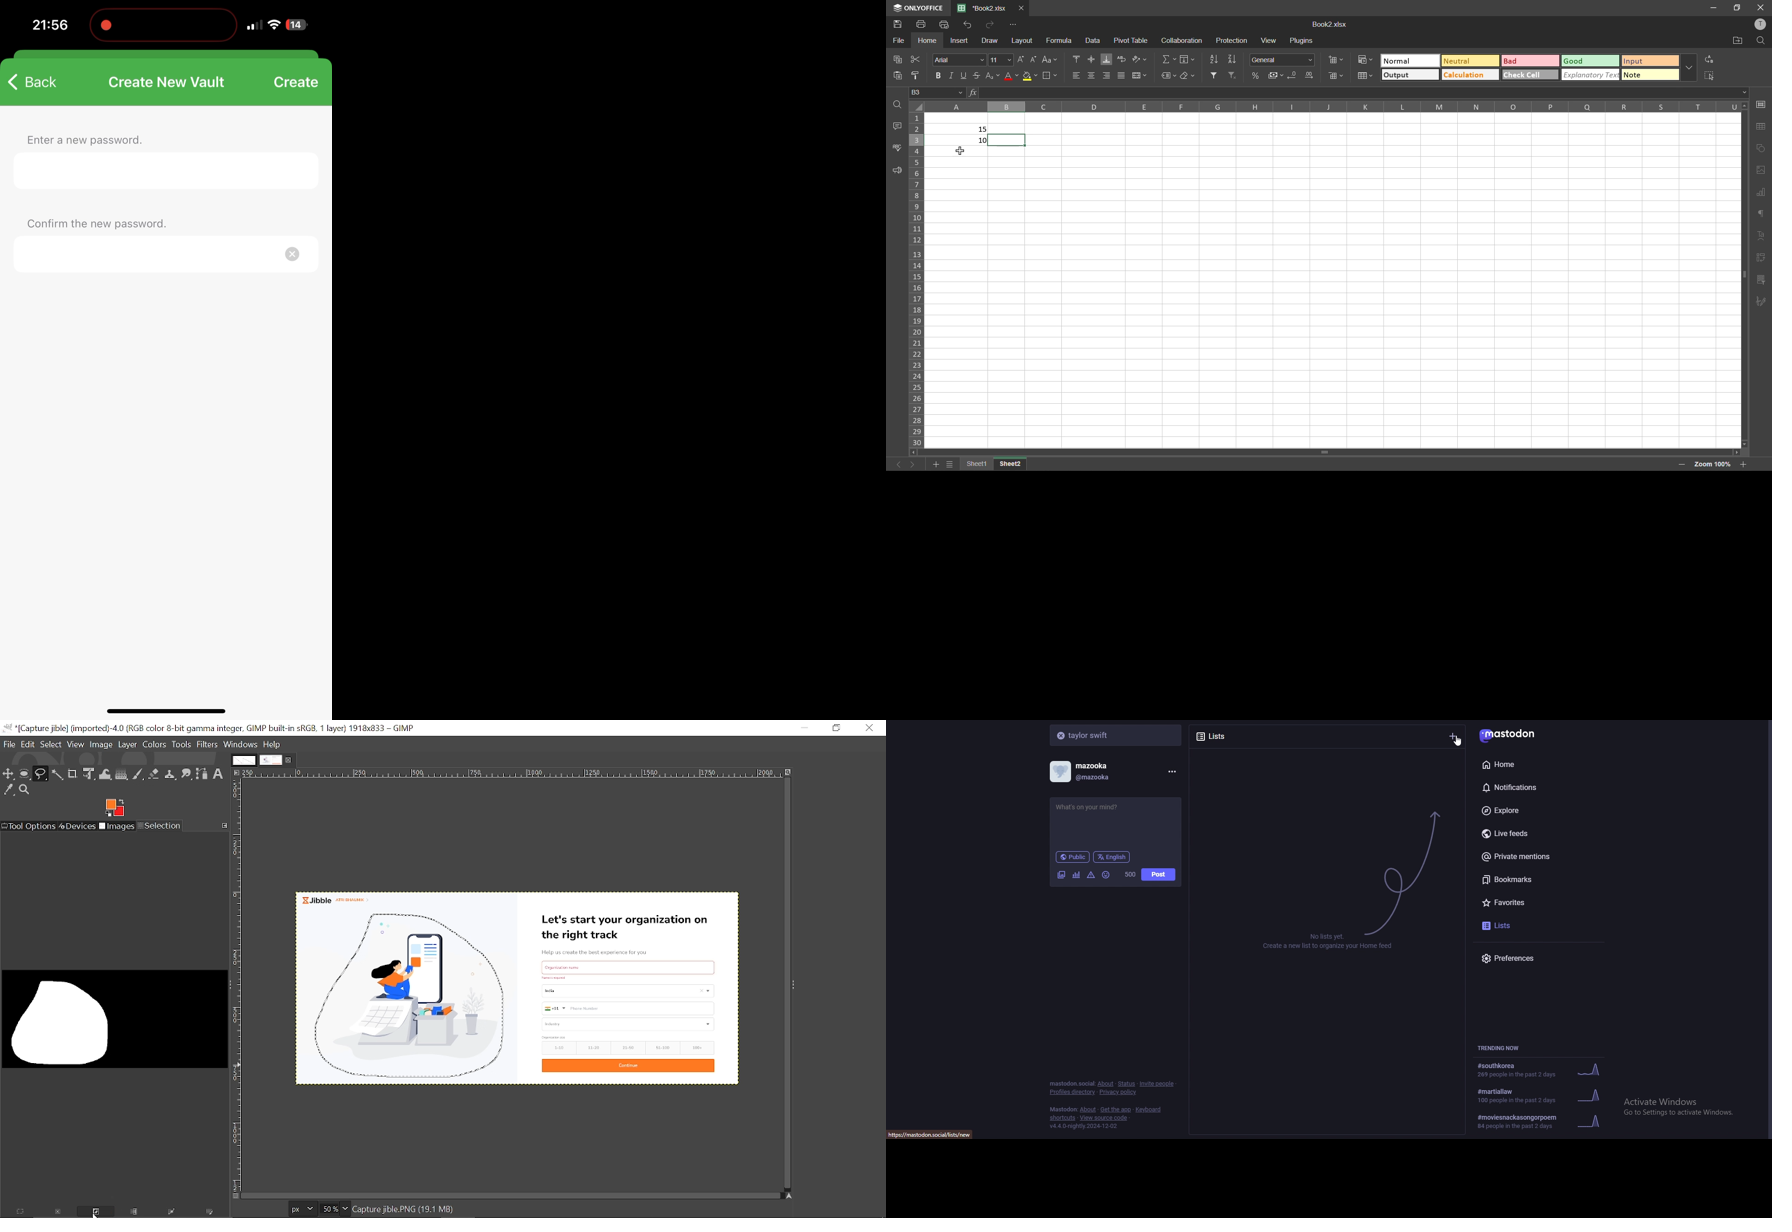 This screenshot has height=1232, width=1792. Describe the element at coordinates (1303, 41) in the screenshot. I see `plugins` at that location.